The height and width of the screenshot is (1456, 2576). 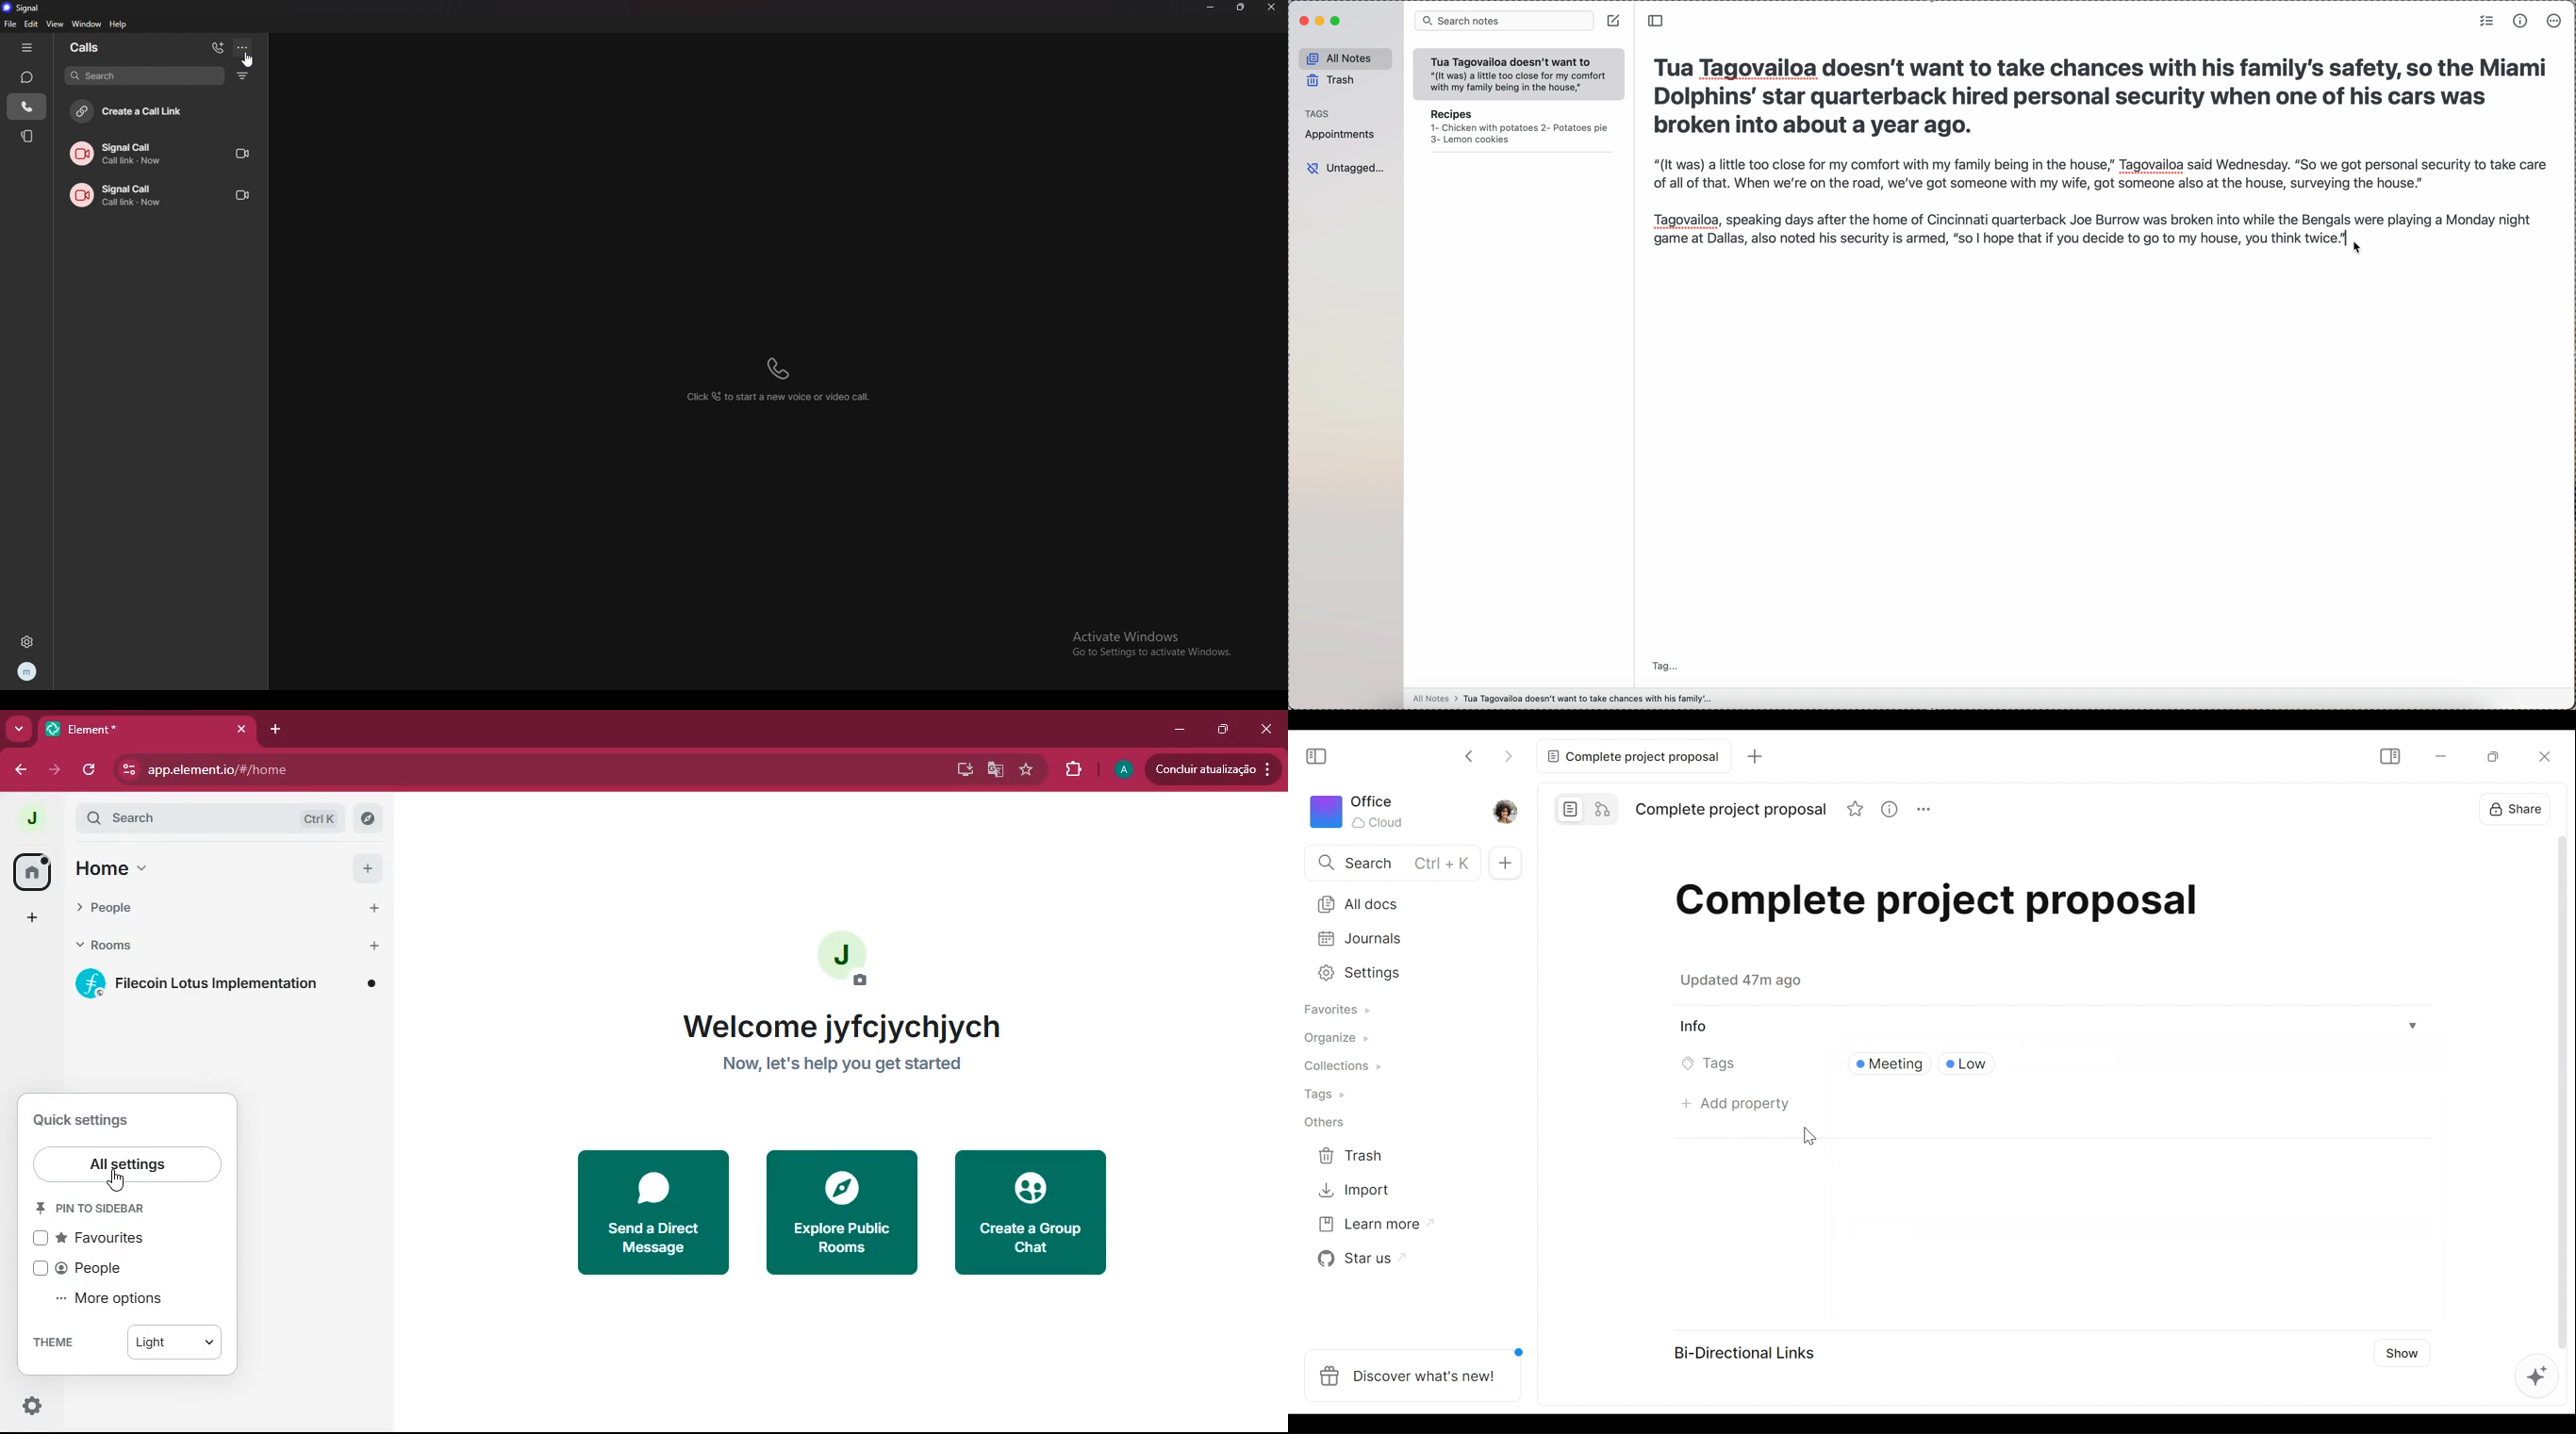 What do you see at coordinates (1363, 813) in the screenshot?
I see `Worksapce` at bounding box center [1363, 813].